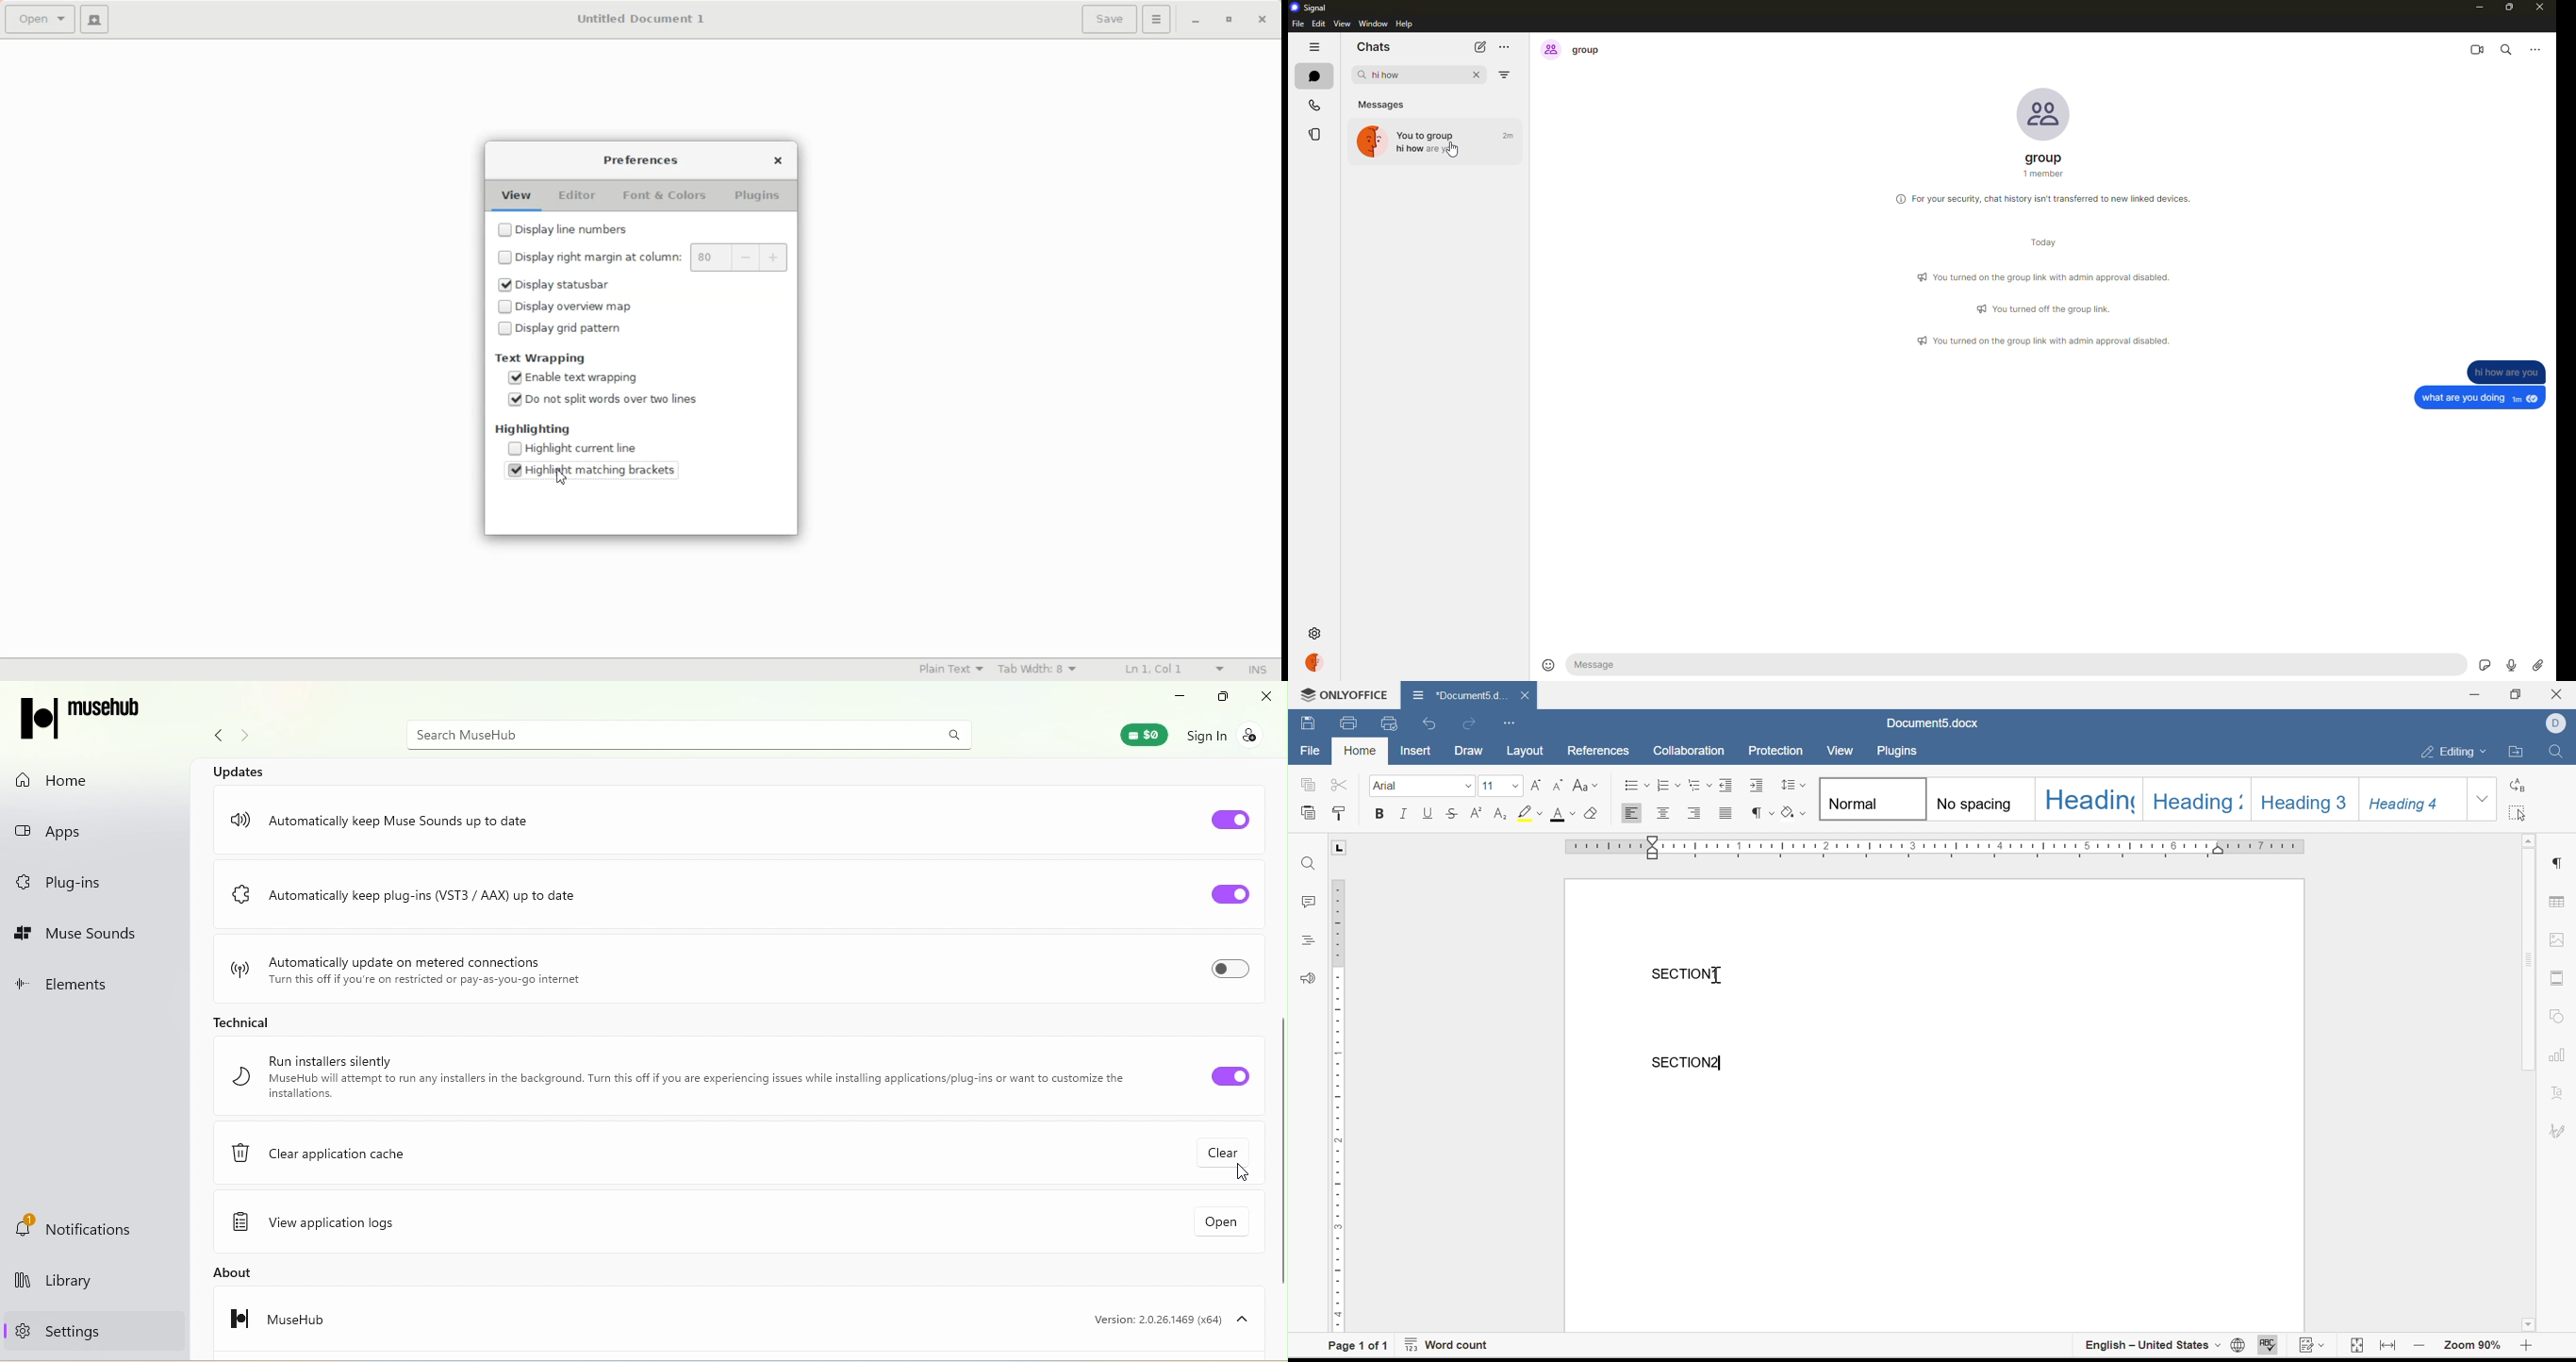  I want to click on view, so click(1342, 25).